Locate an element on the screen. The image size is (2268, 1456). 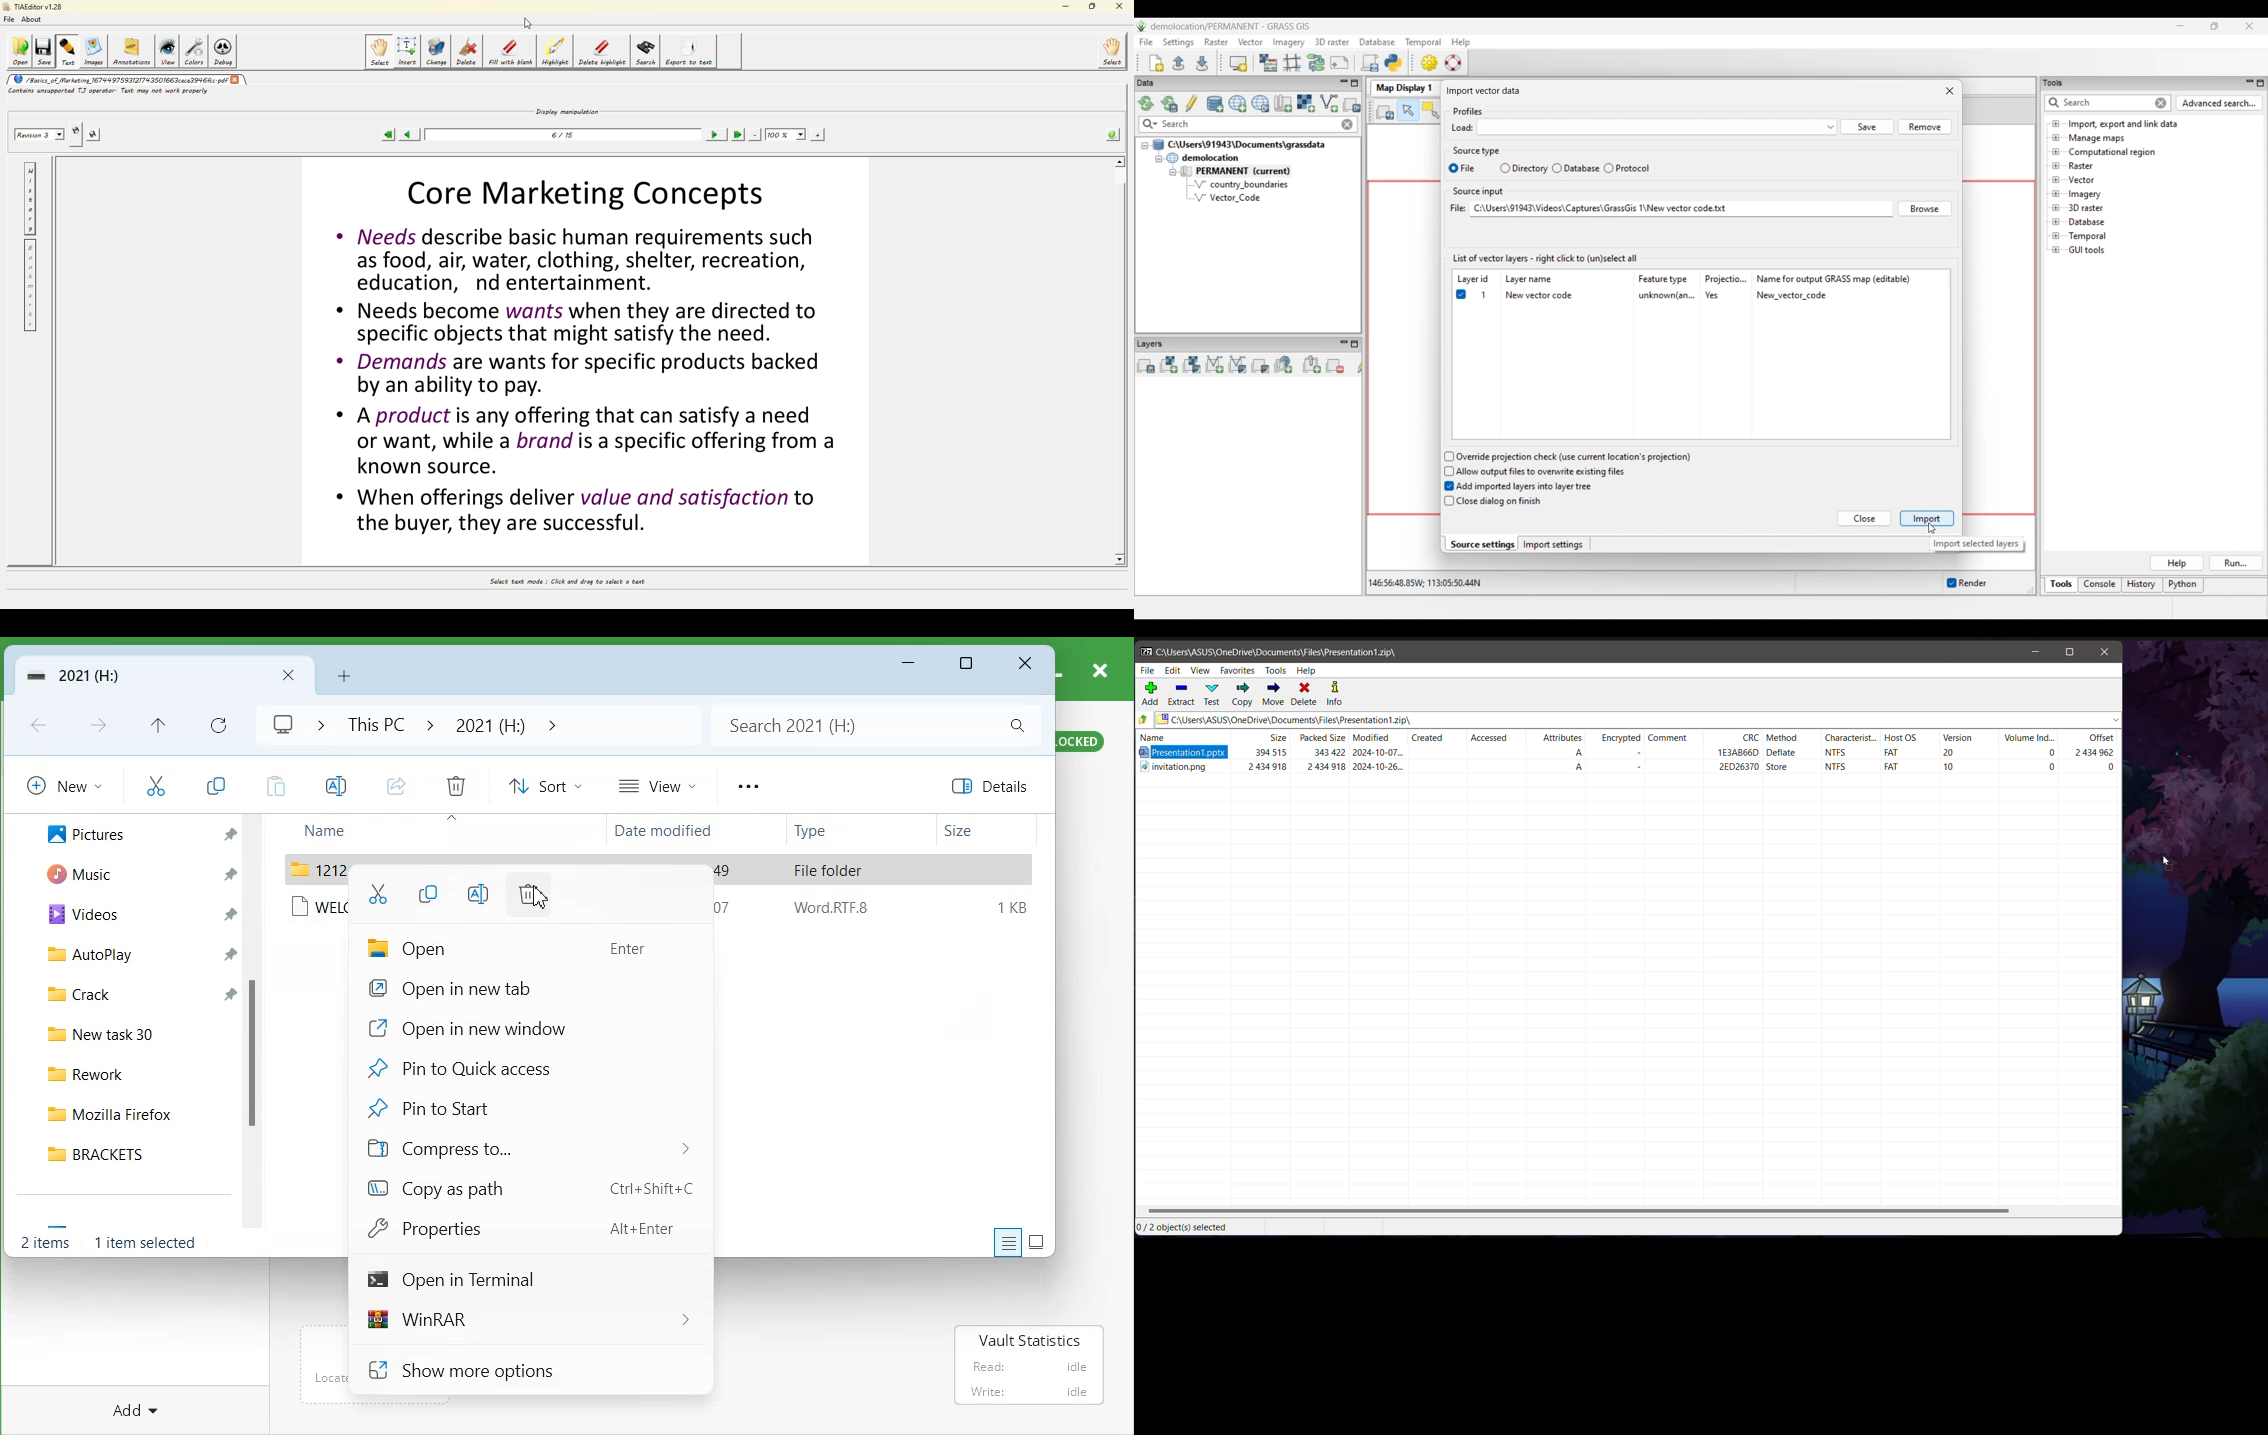
Current Folder Path is located at coordinates (1638, 720).